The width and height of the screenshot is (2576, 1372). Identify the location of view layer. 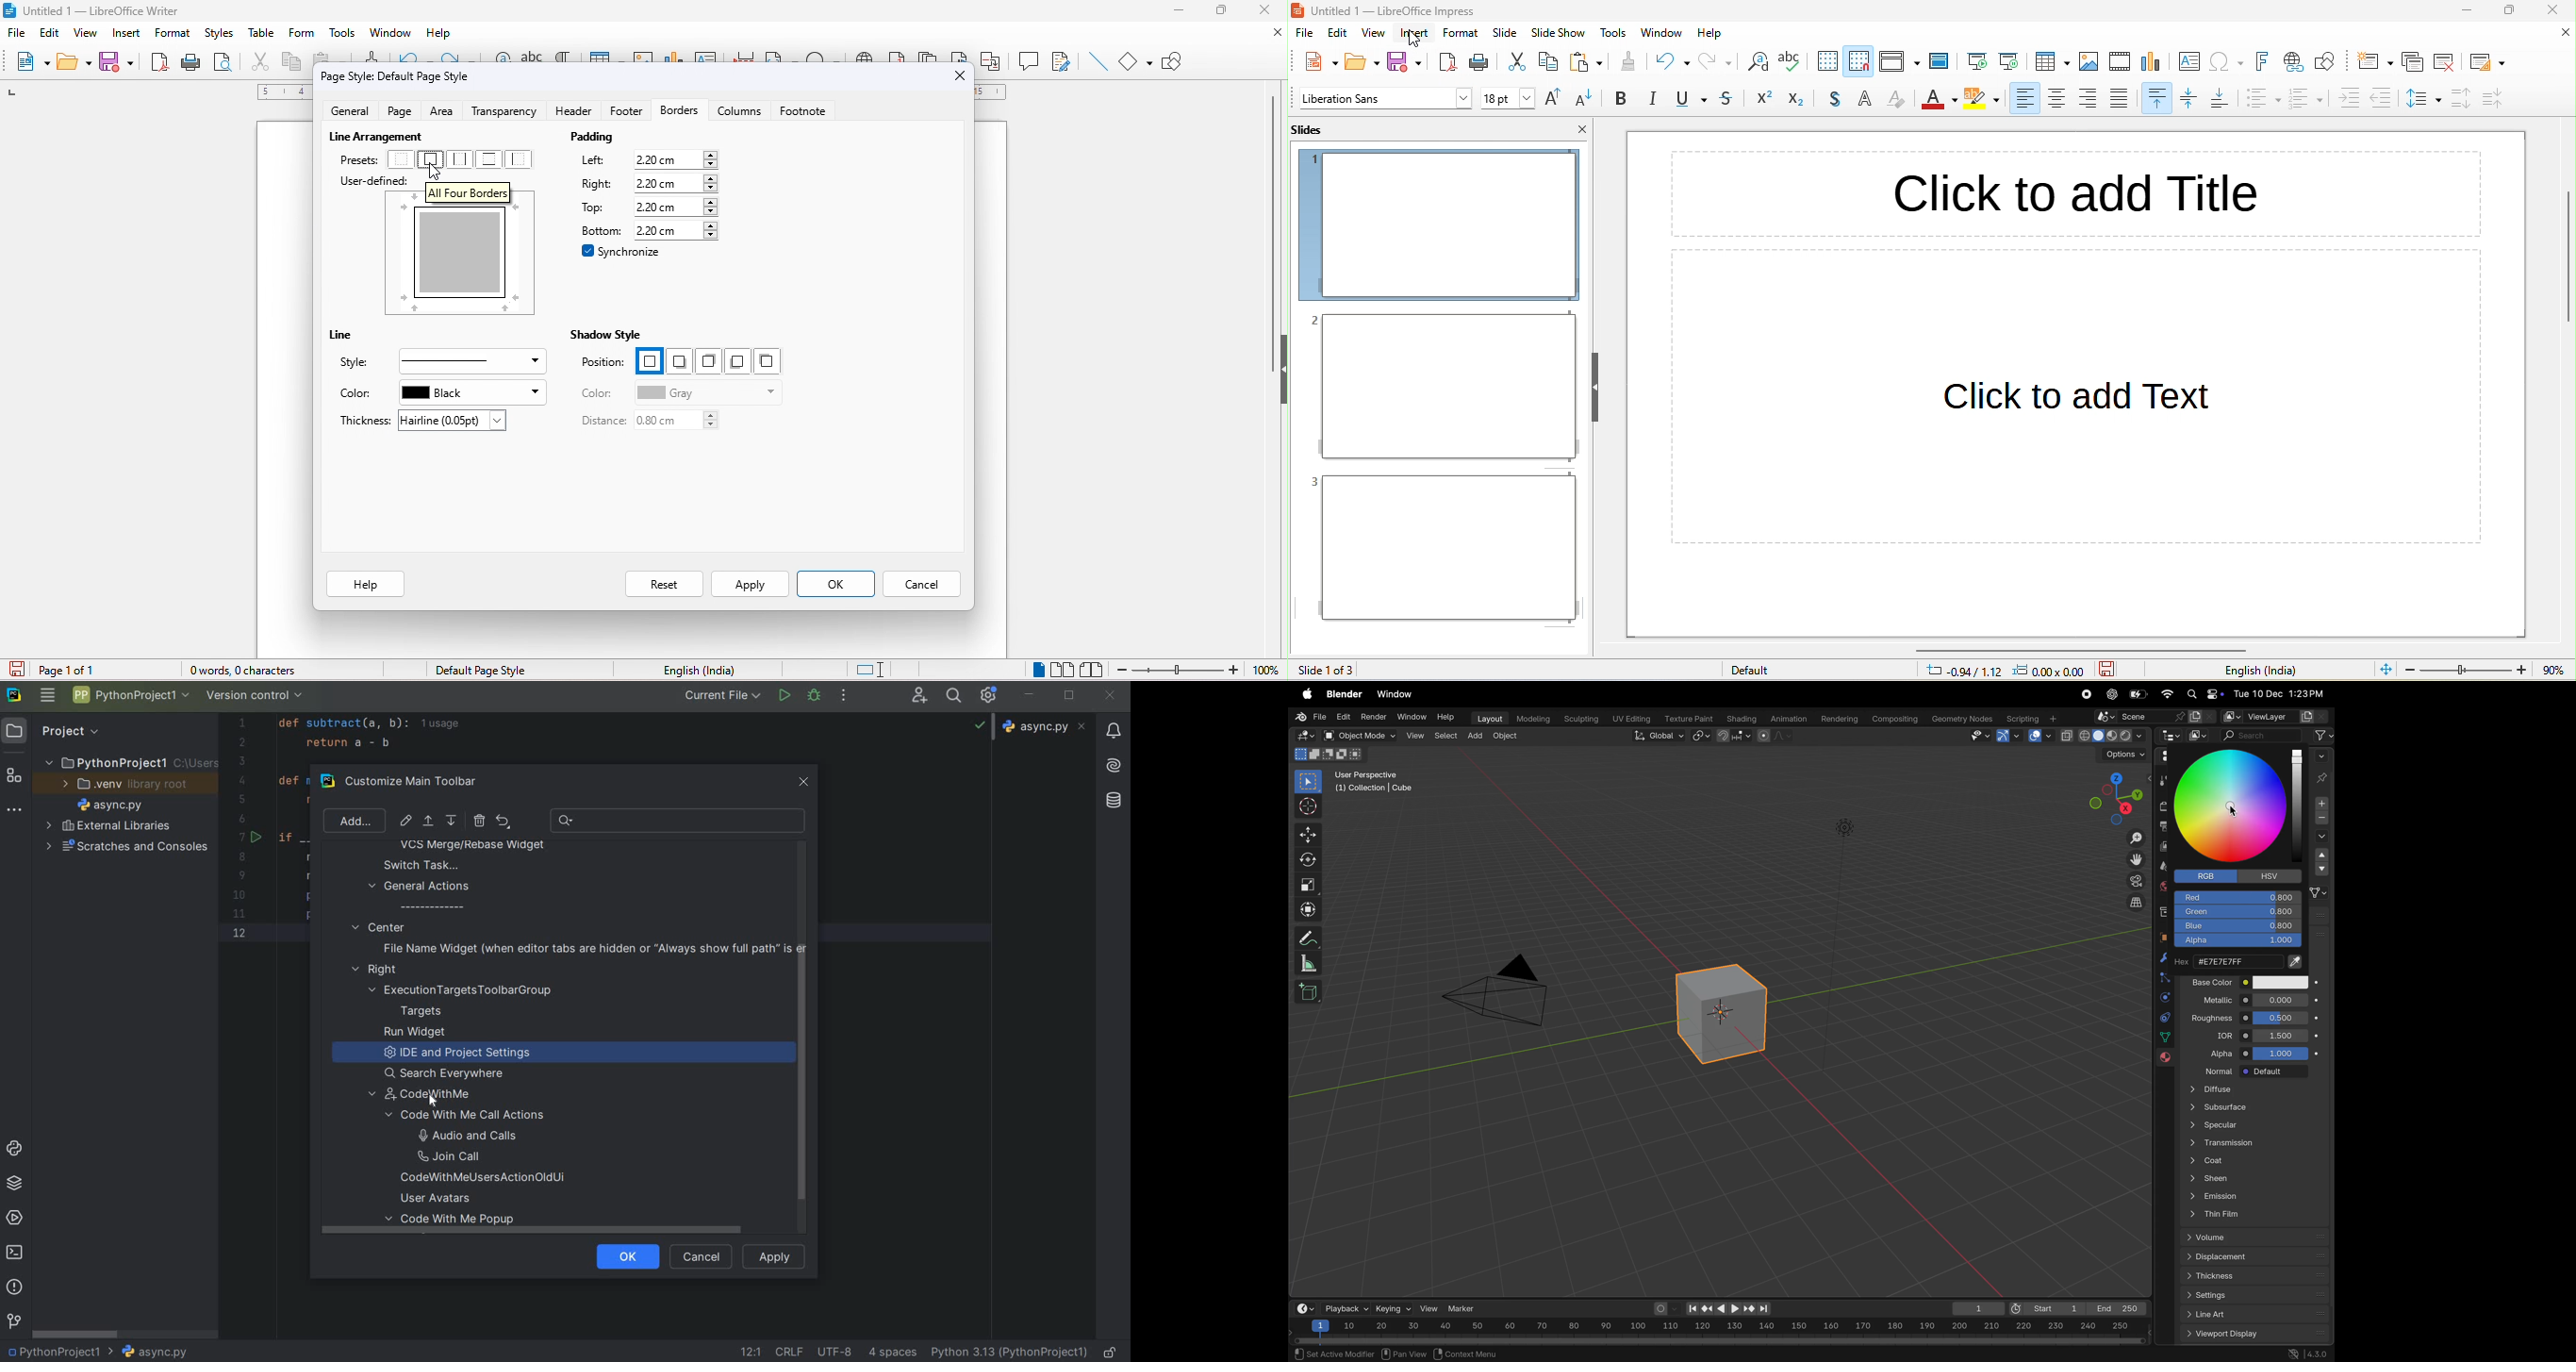
(2268, 714).